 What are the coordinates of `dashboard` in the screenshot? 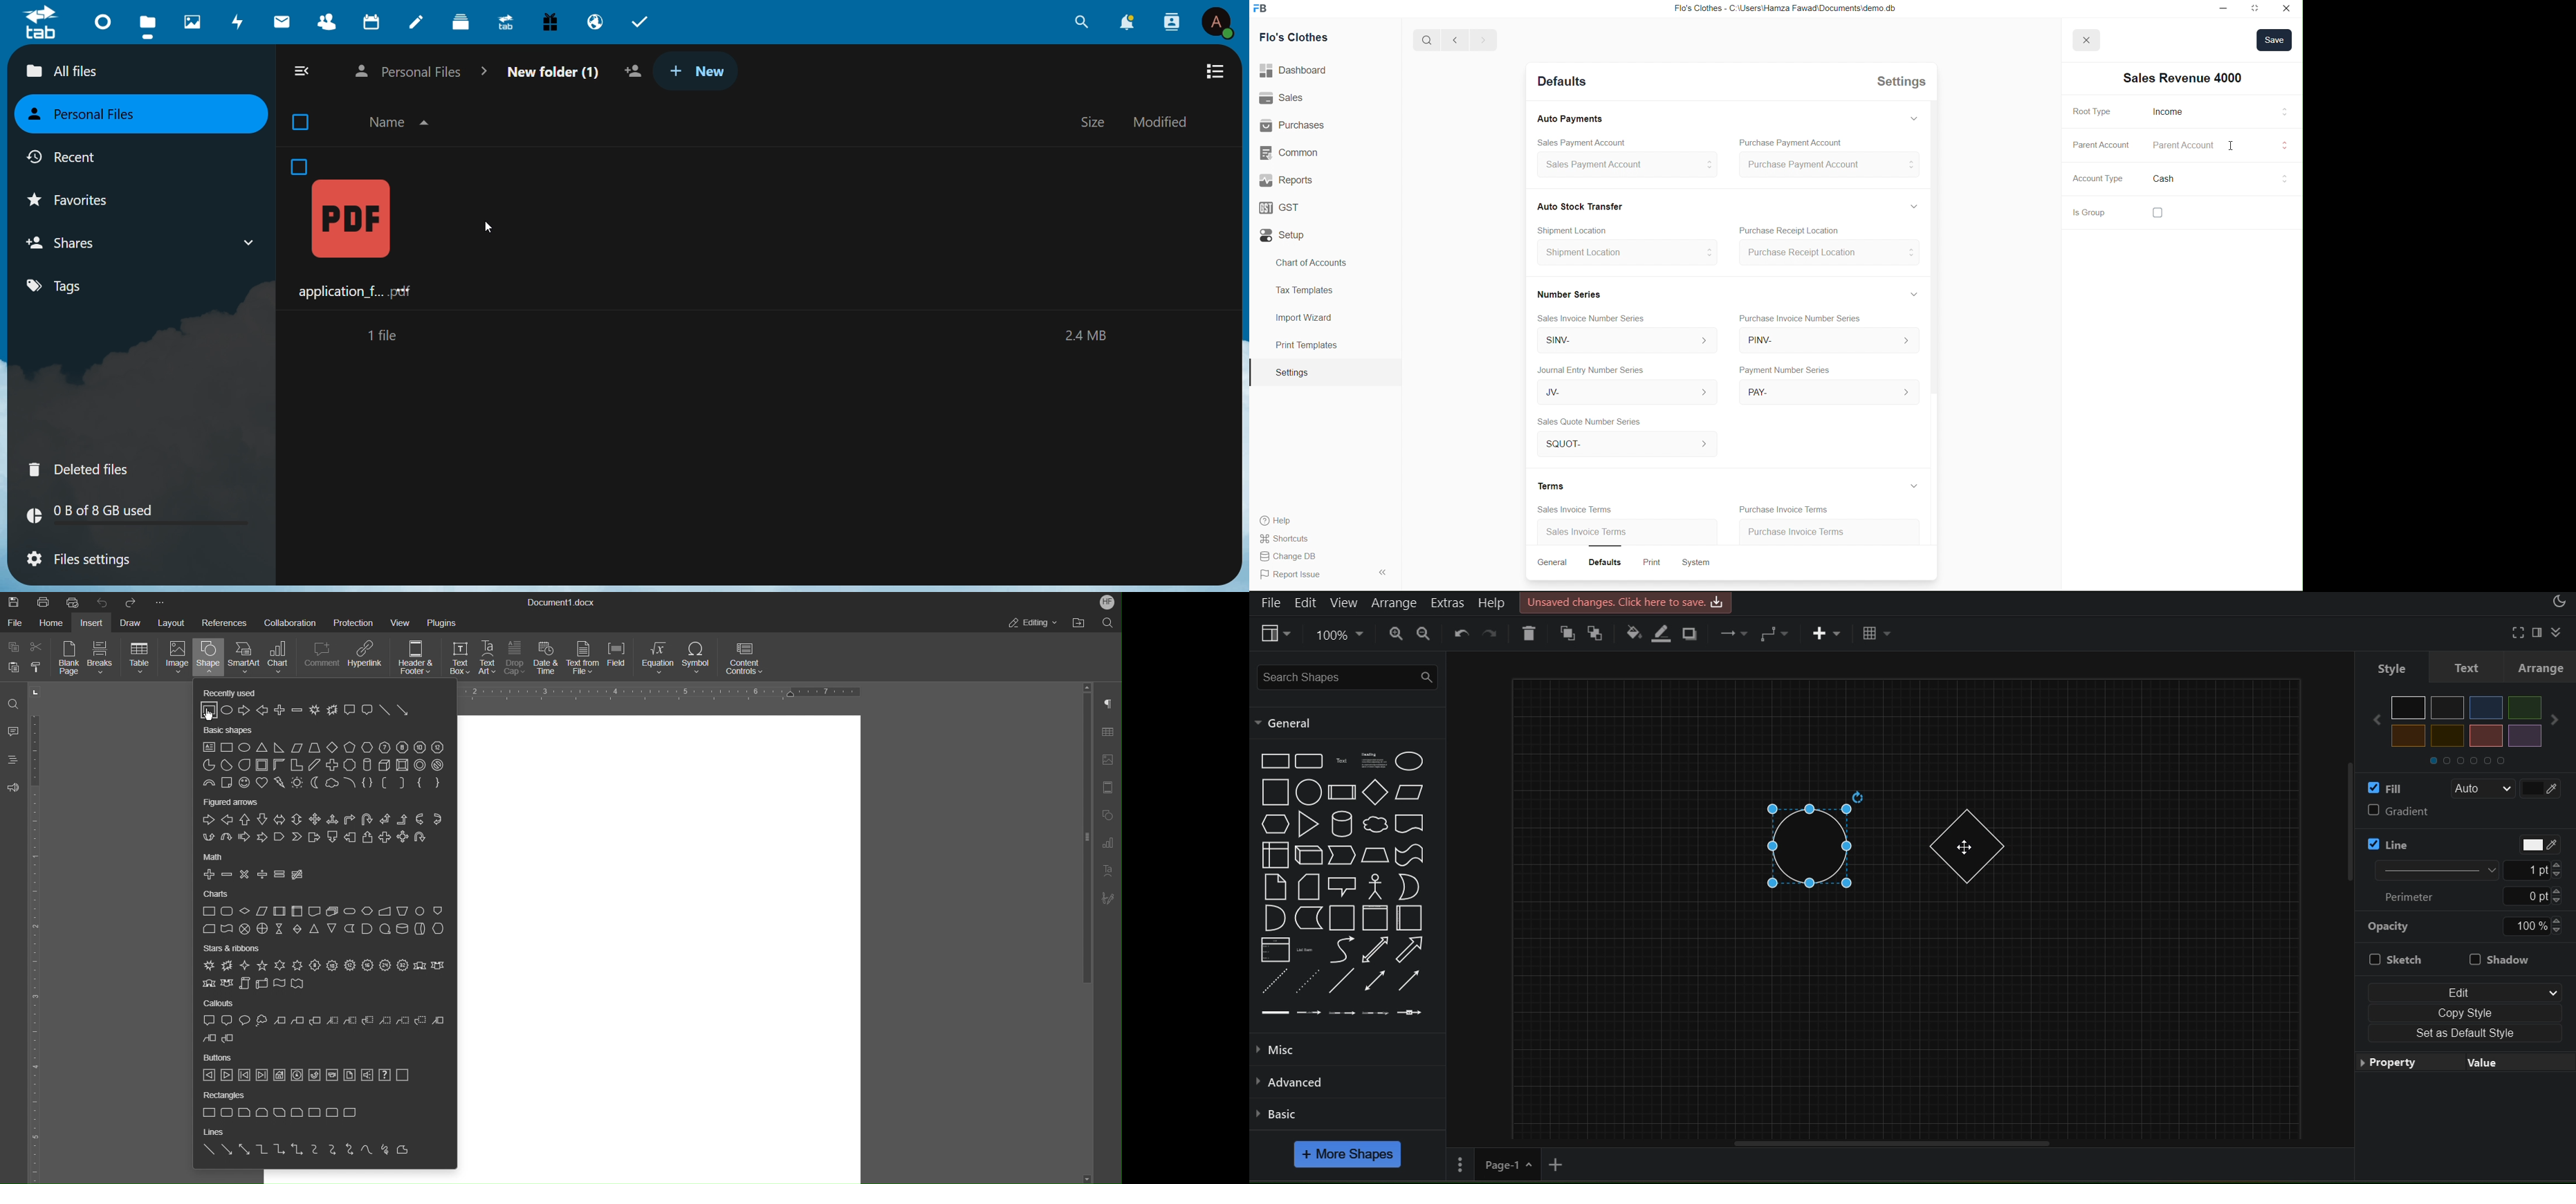 It's located at (104, 20).